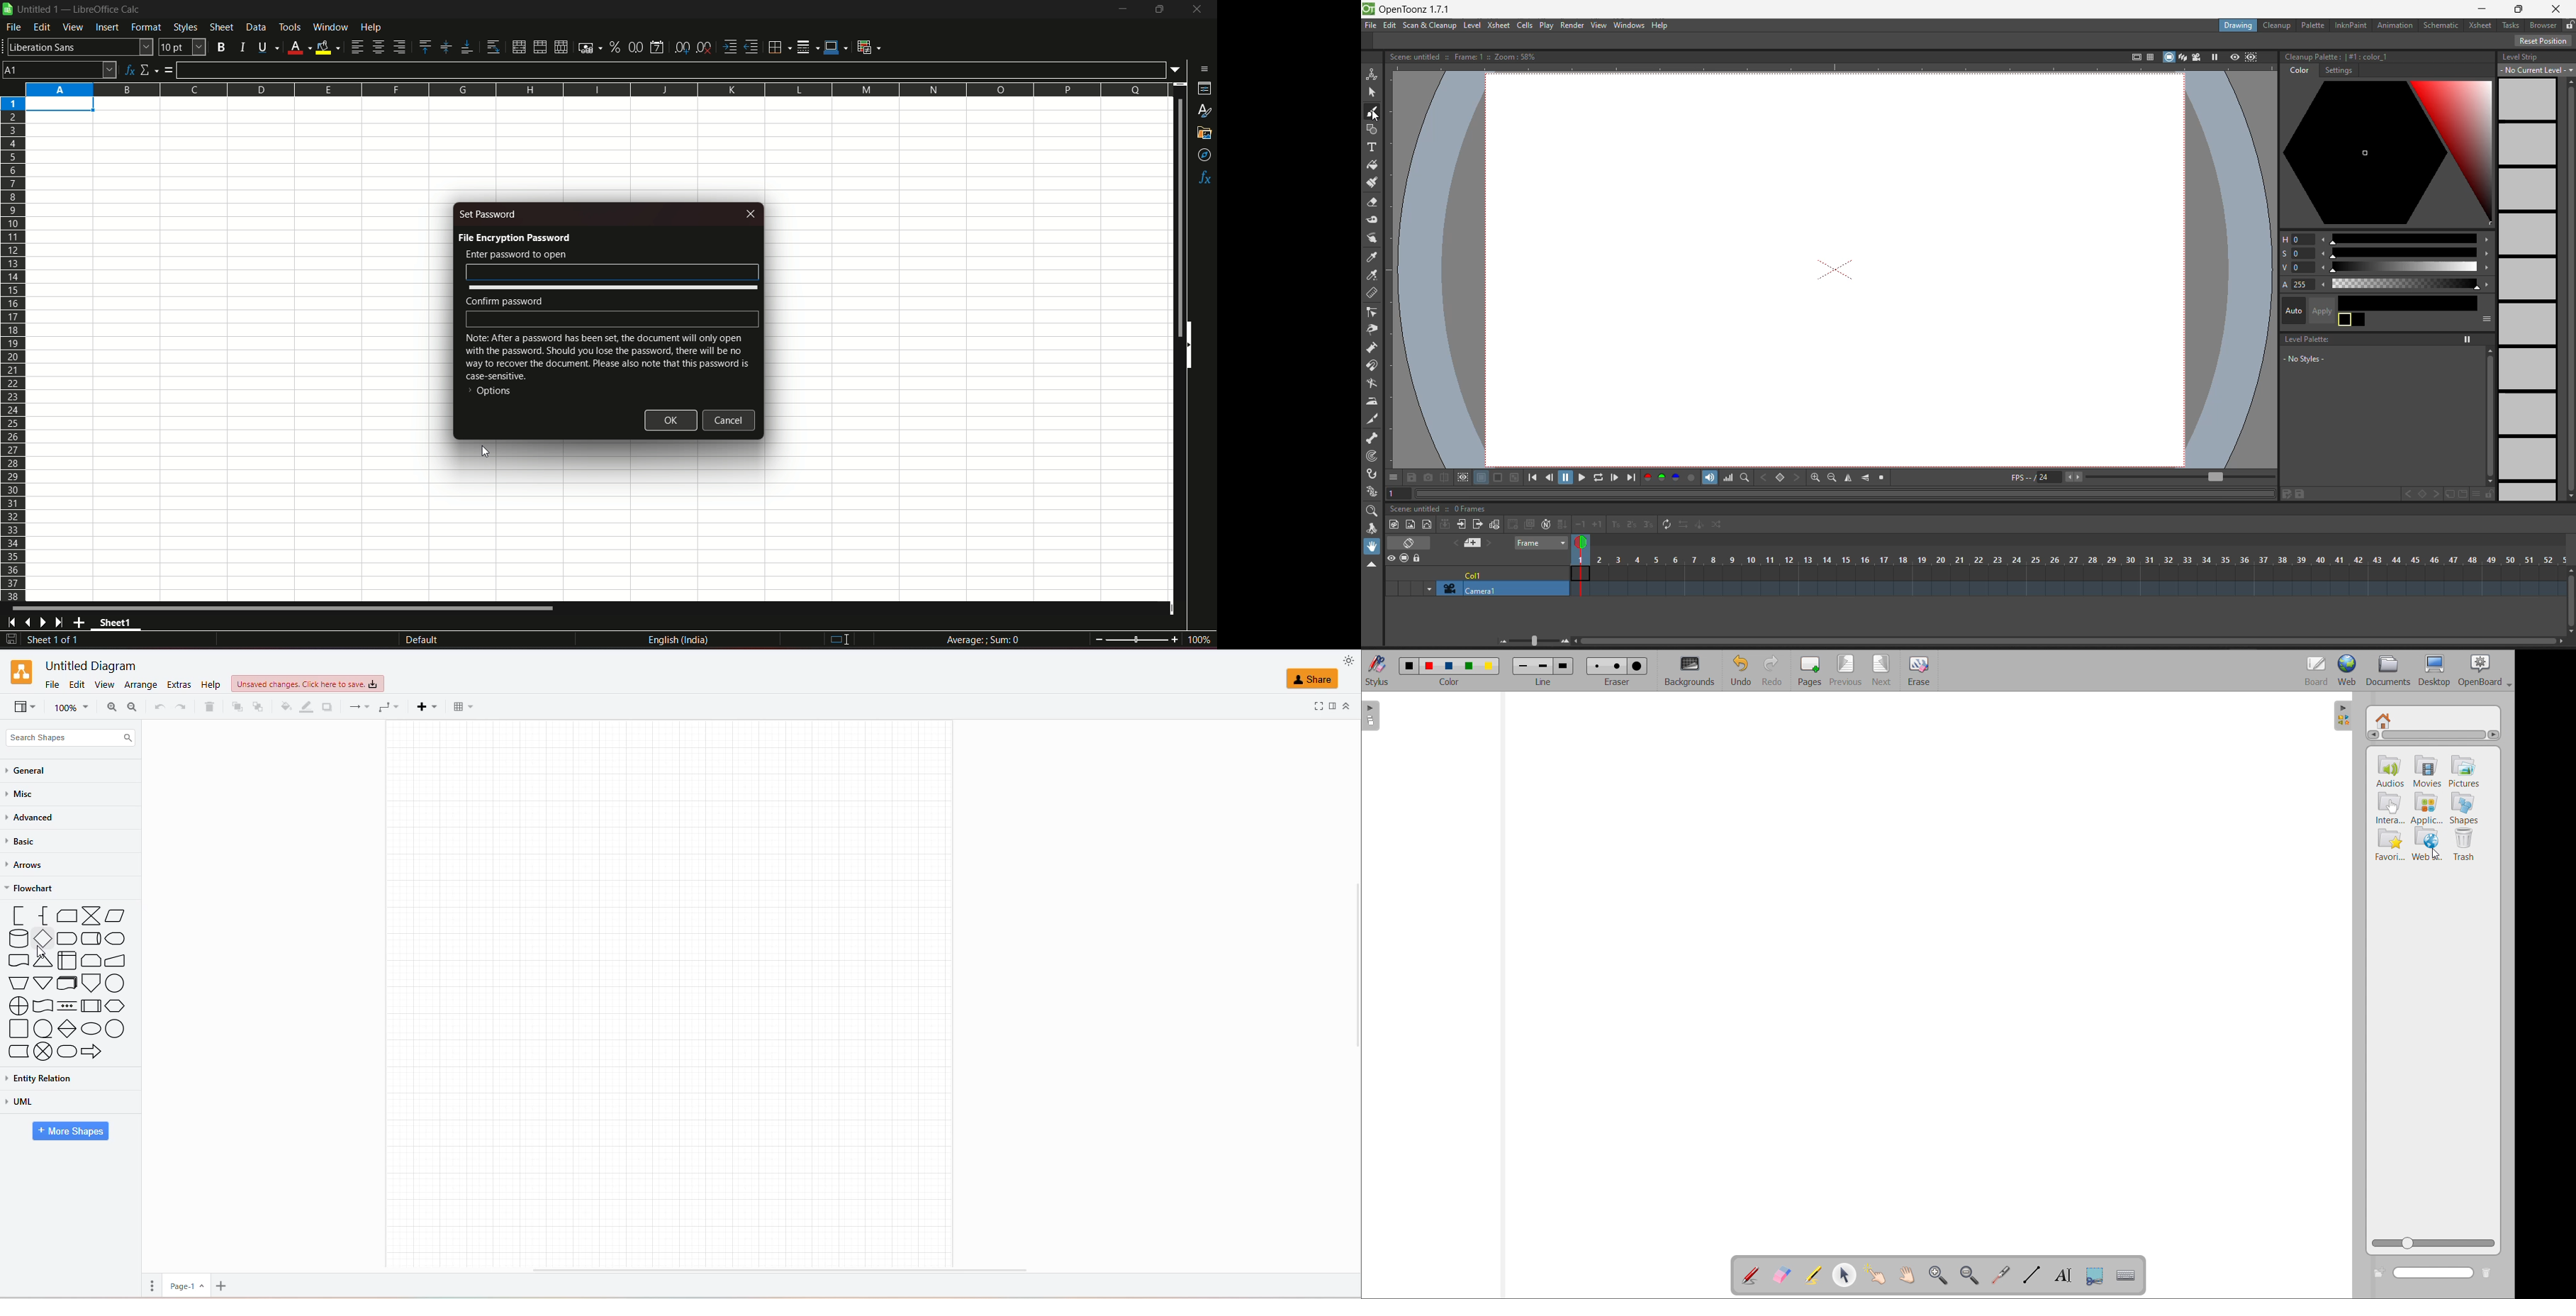  I want to click on horizontal scroll, so click(287, 608).